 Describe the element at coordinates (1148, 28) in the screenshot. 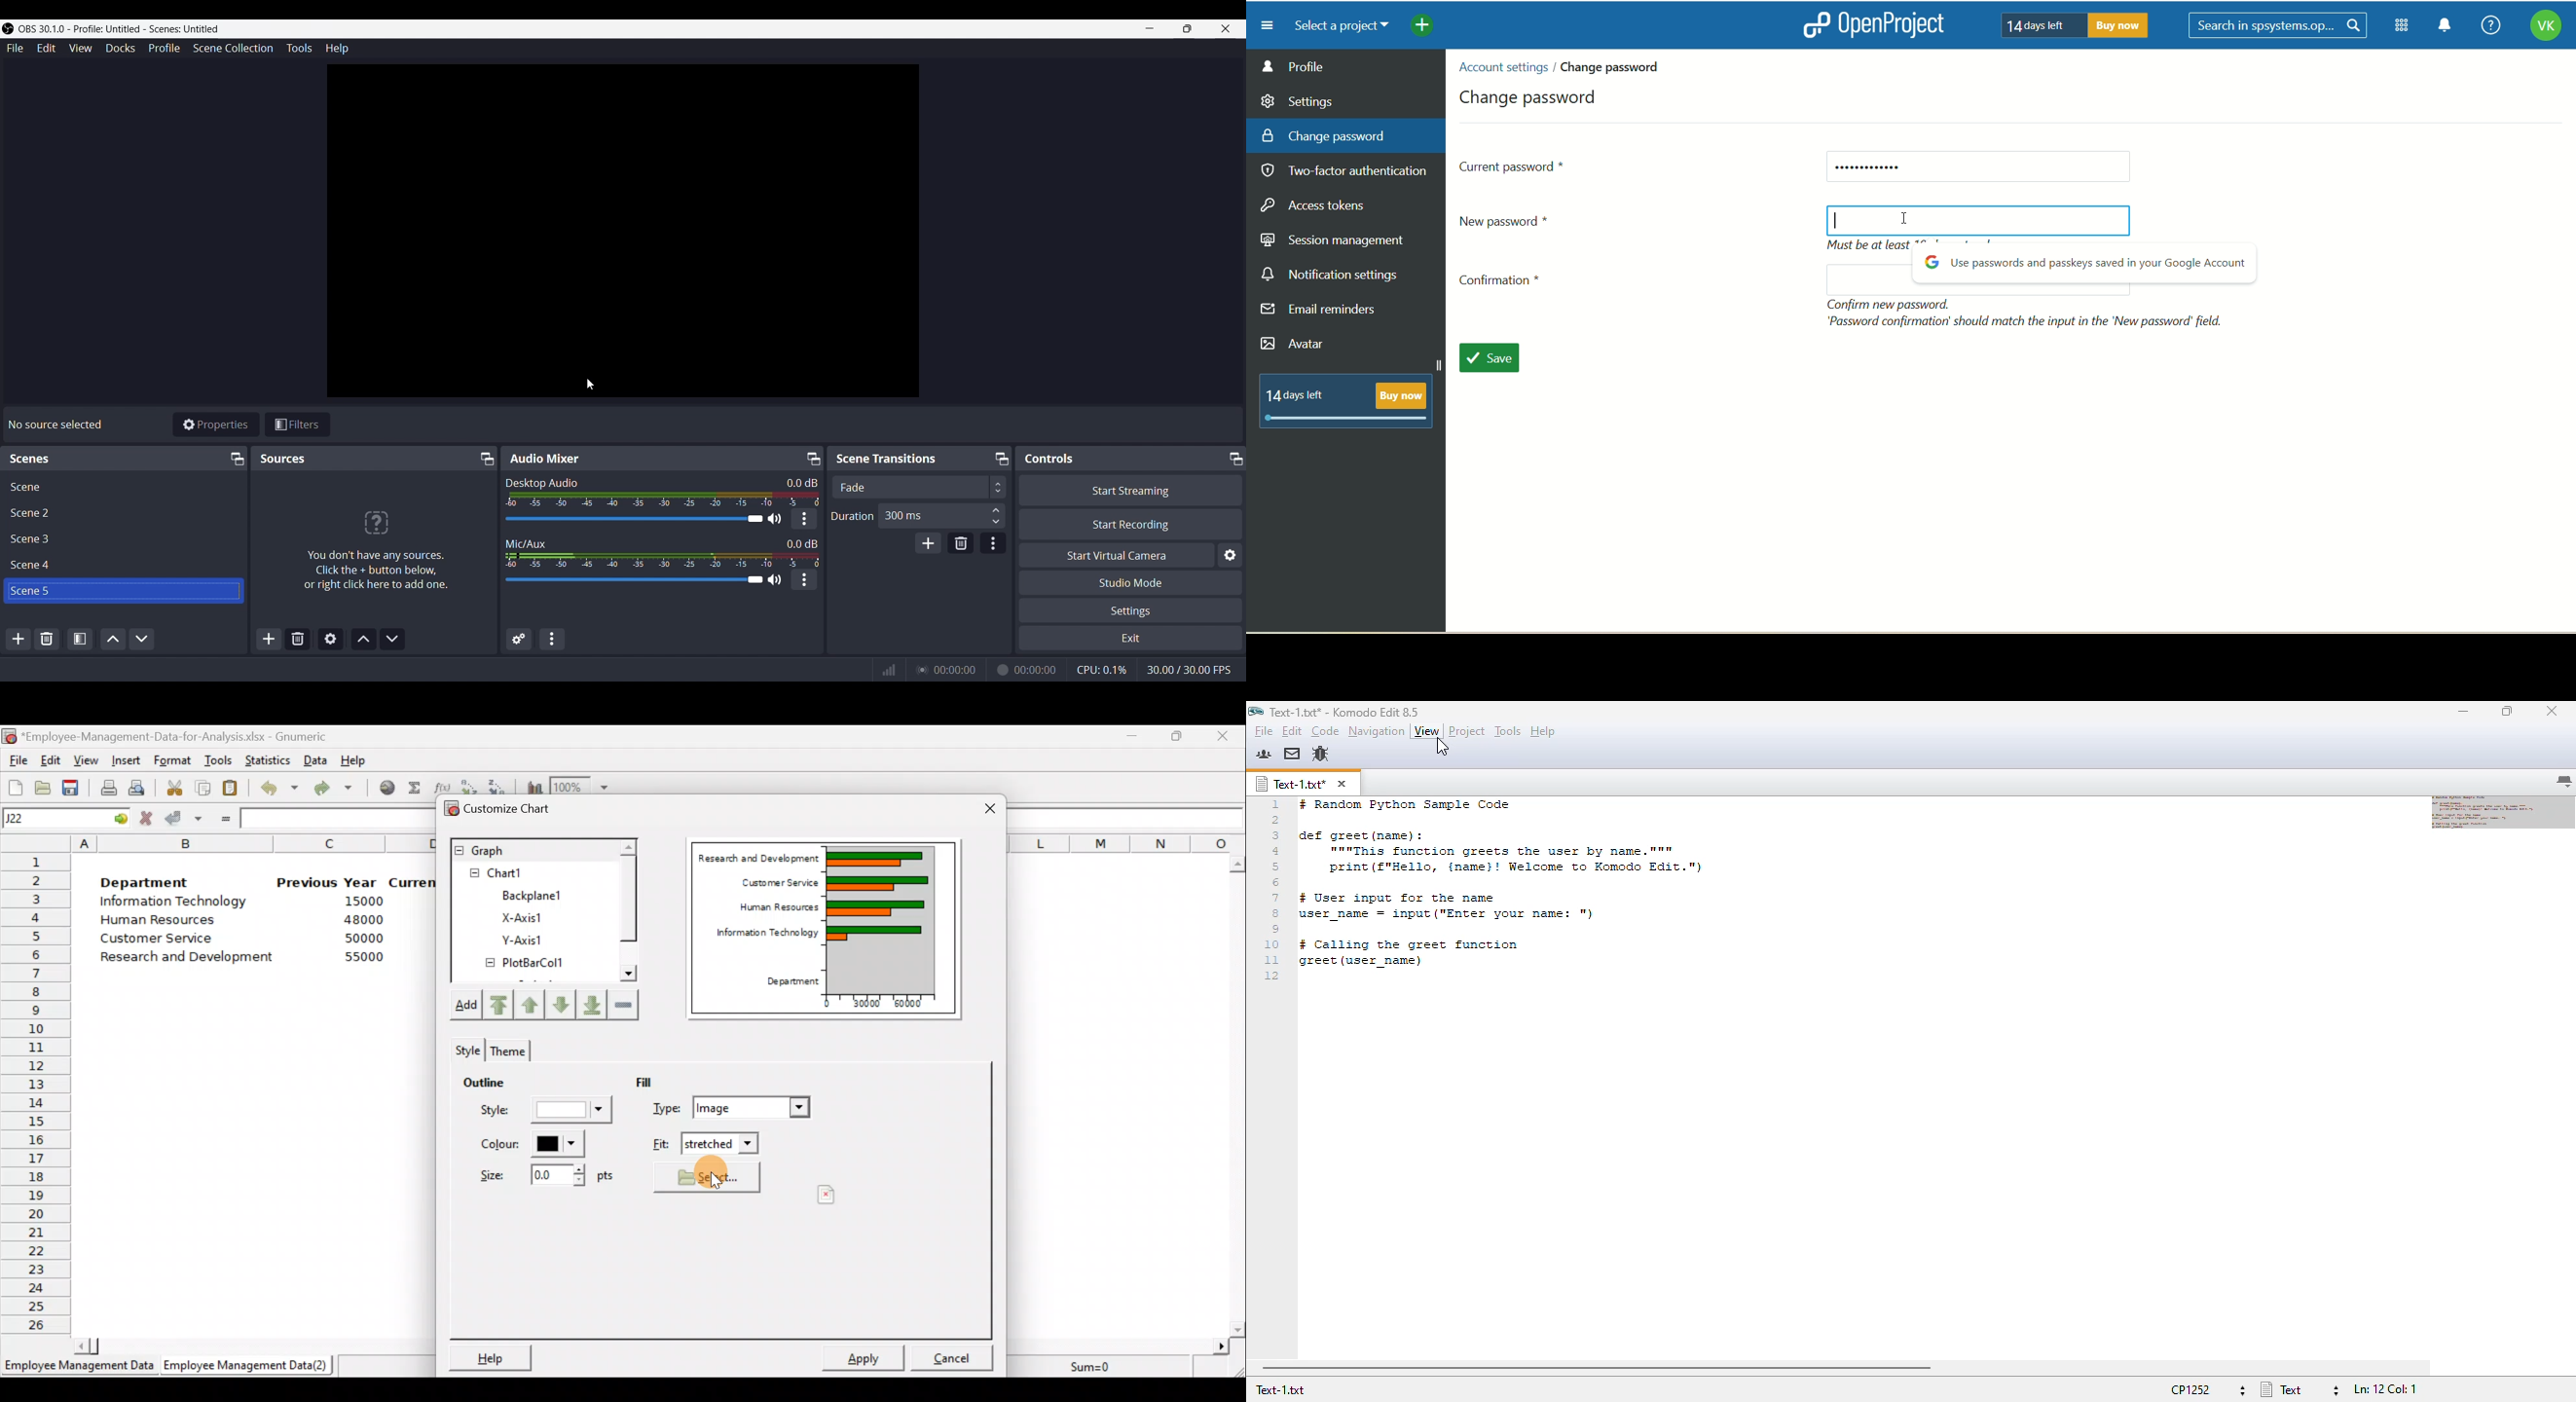

I see `Minimize` at that location.